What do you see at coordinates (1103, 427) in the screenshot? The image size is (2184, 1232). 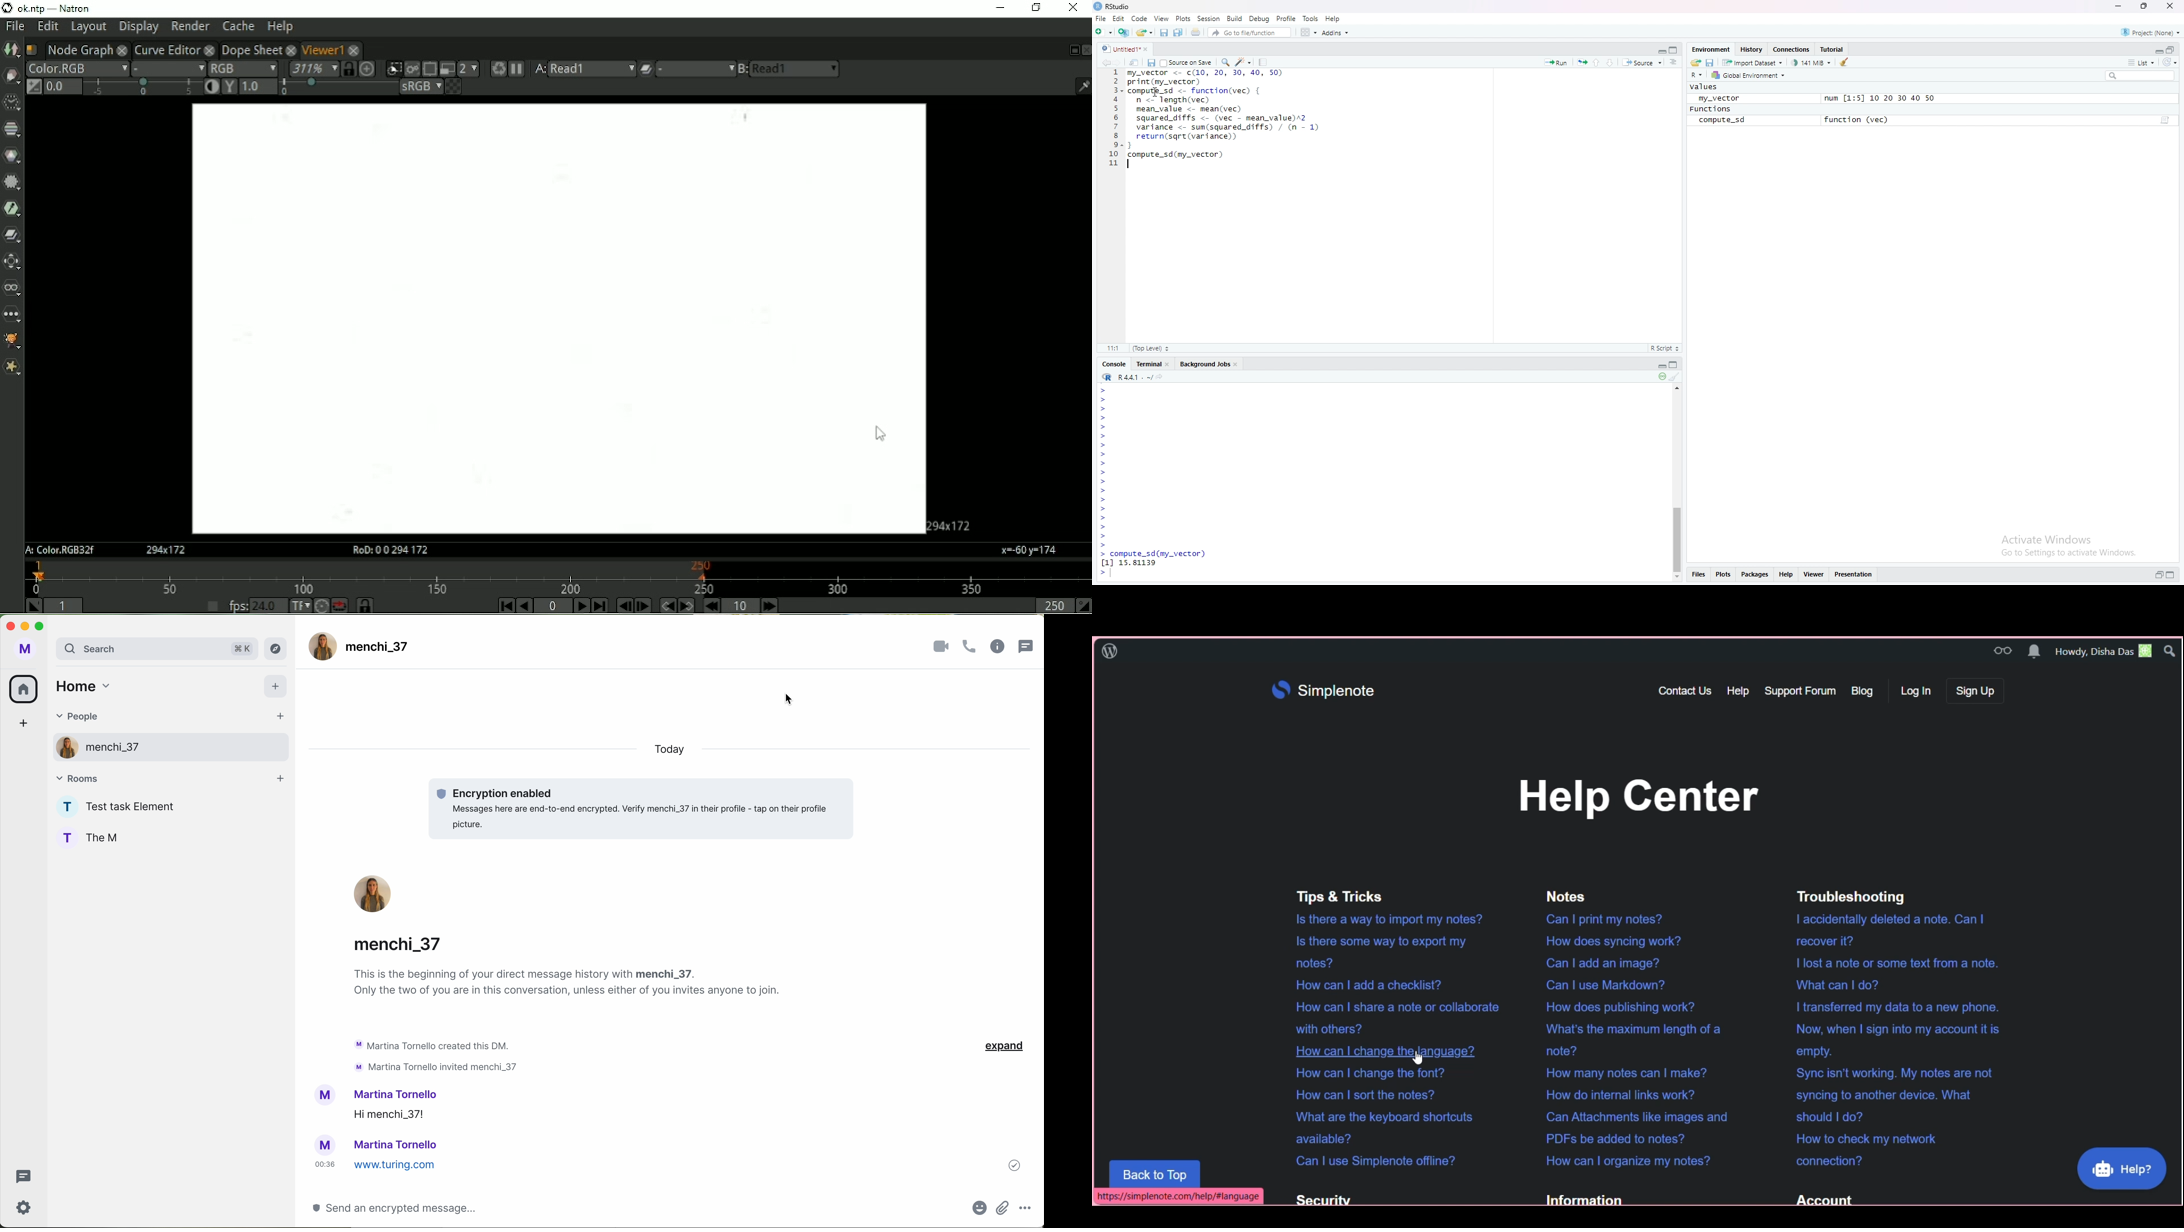 I see `Prompt Cursor` at bounding box center [1103, 427].